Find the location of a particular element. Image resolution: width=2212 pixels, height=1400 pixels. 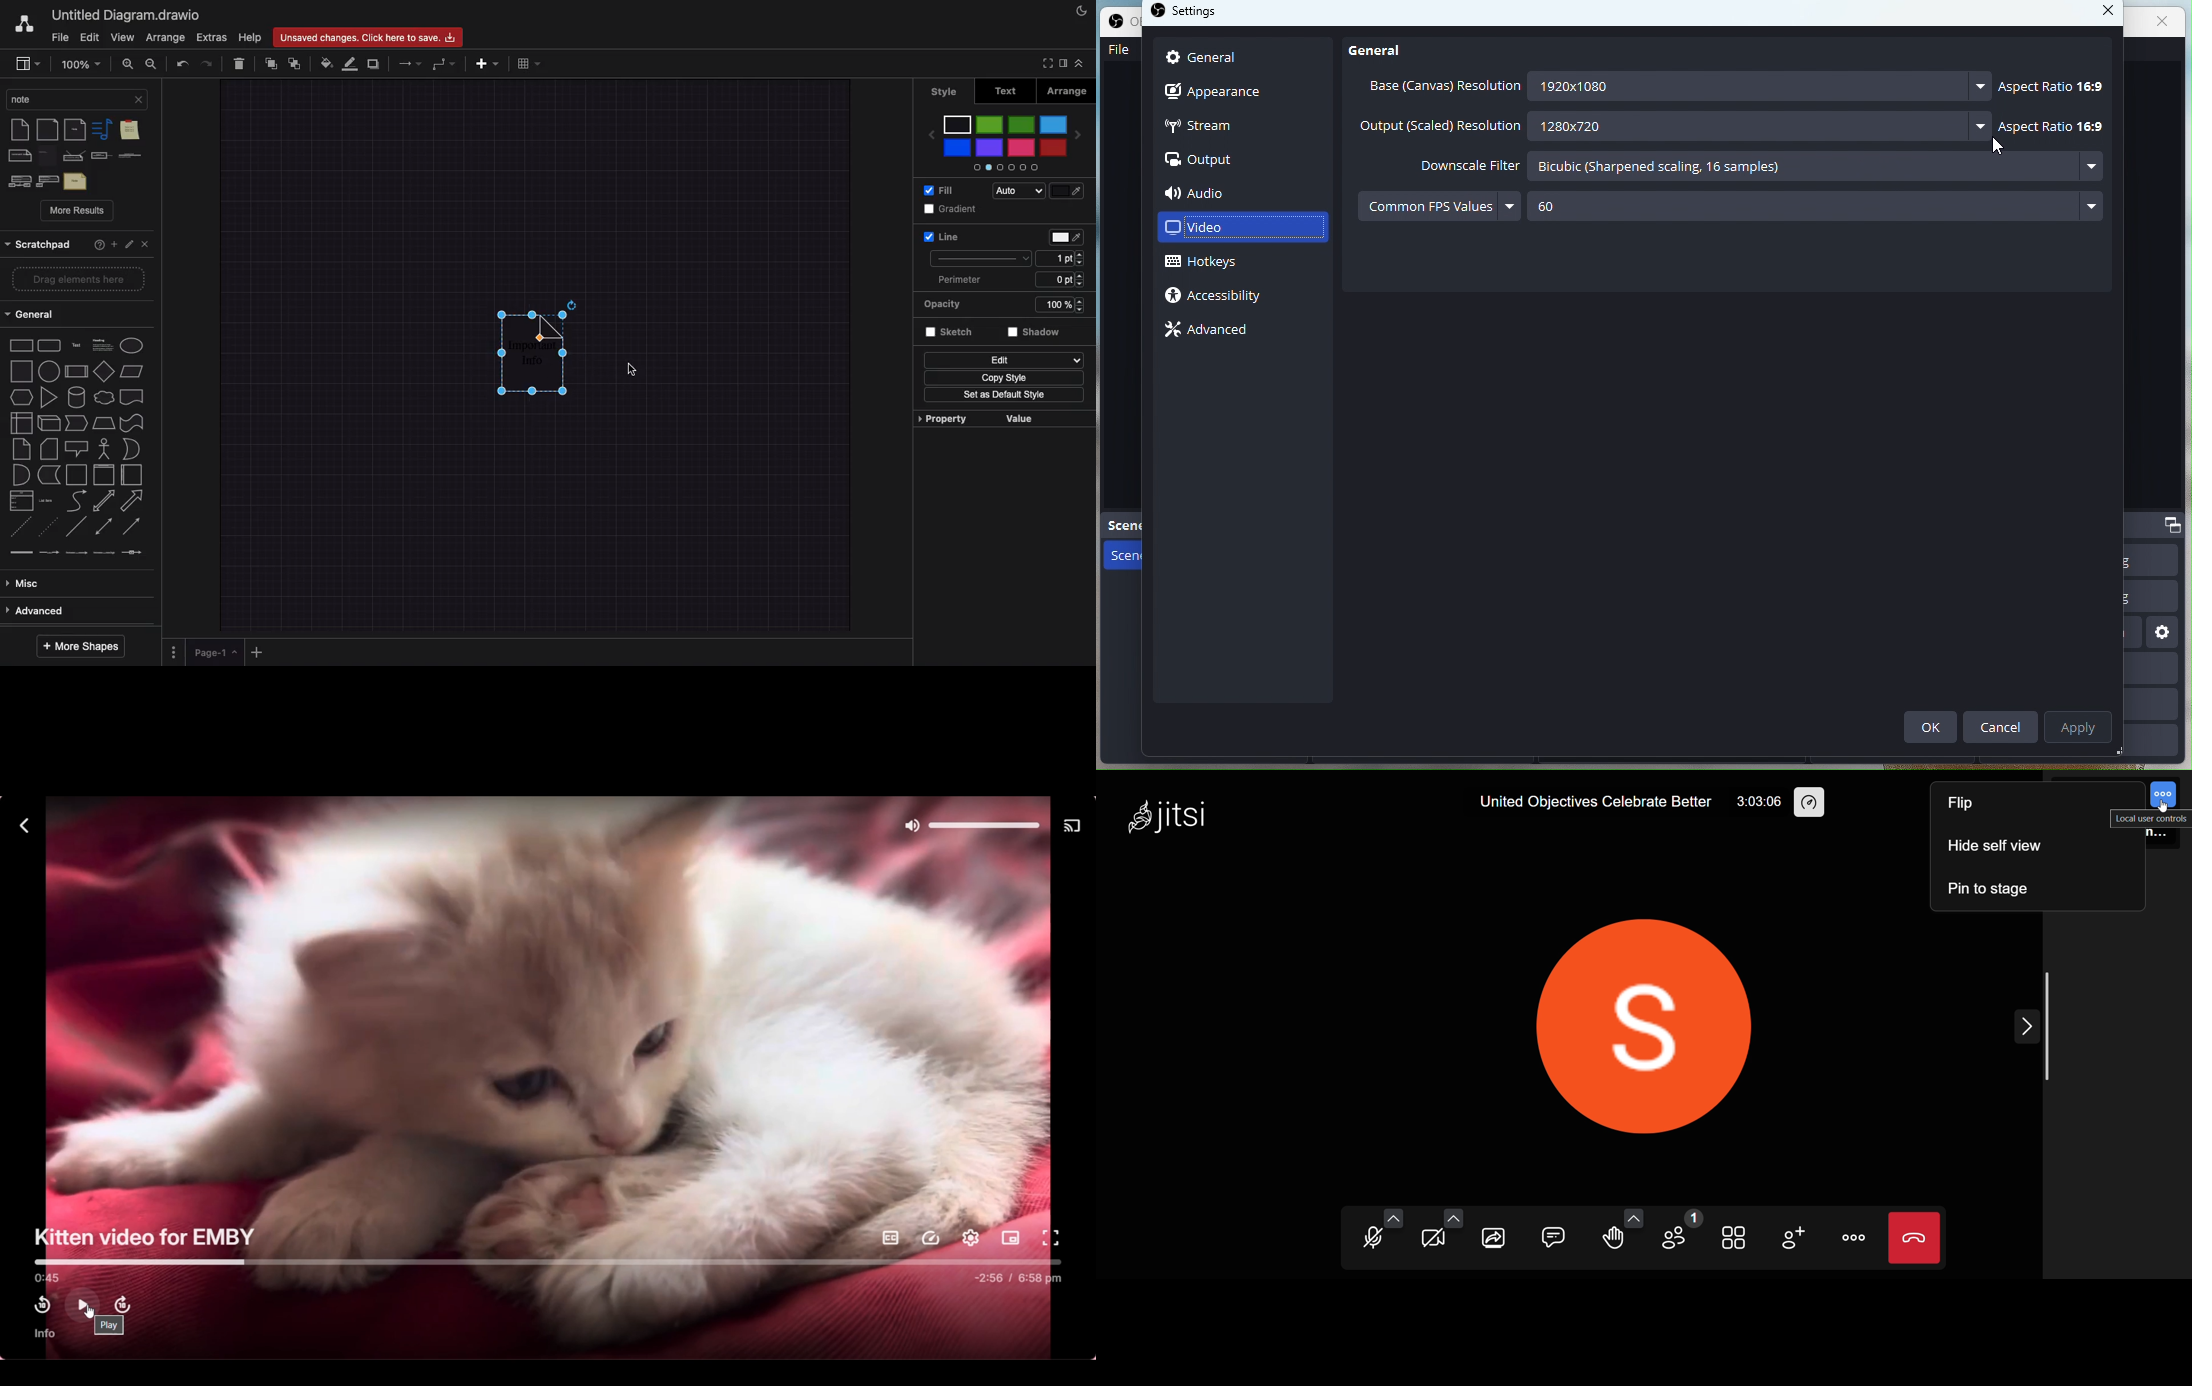

raise hand is located at coordinates (1610, 1238).